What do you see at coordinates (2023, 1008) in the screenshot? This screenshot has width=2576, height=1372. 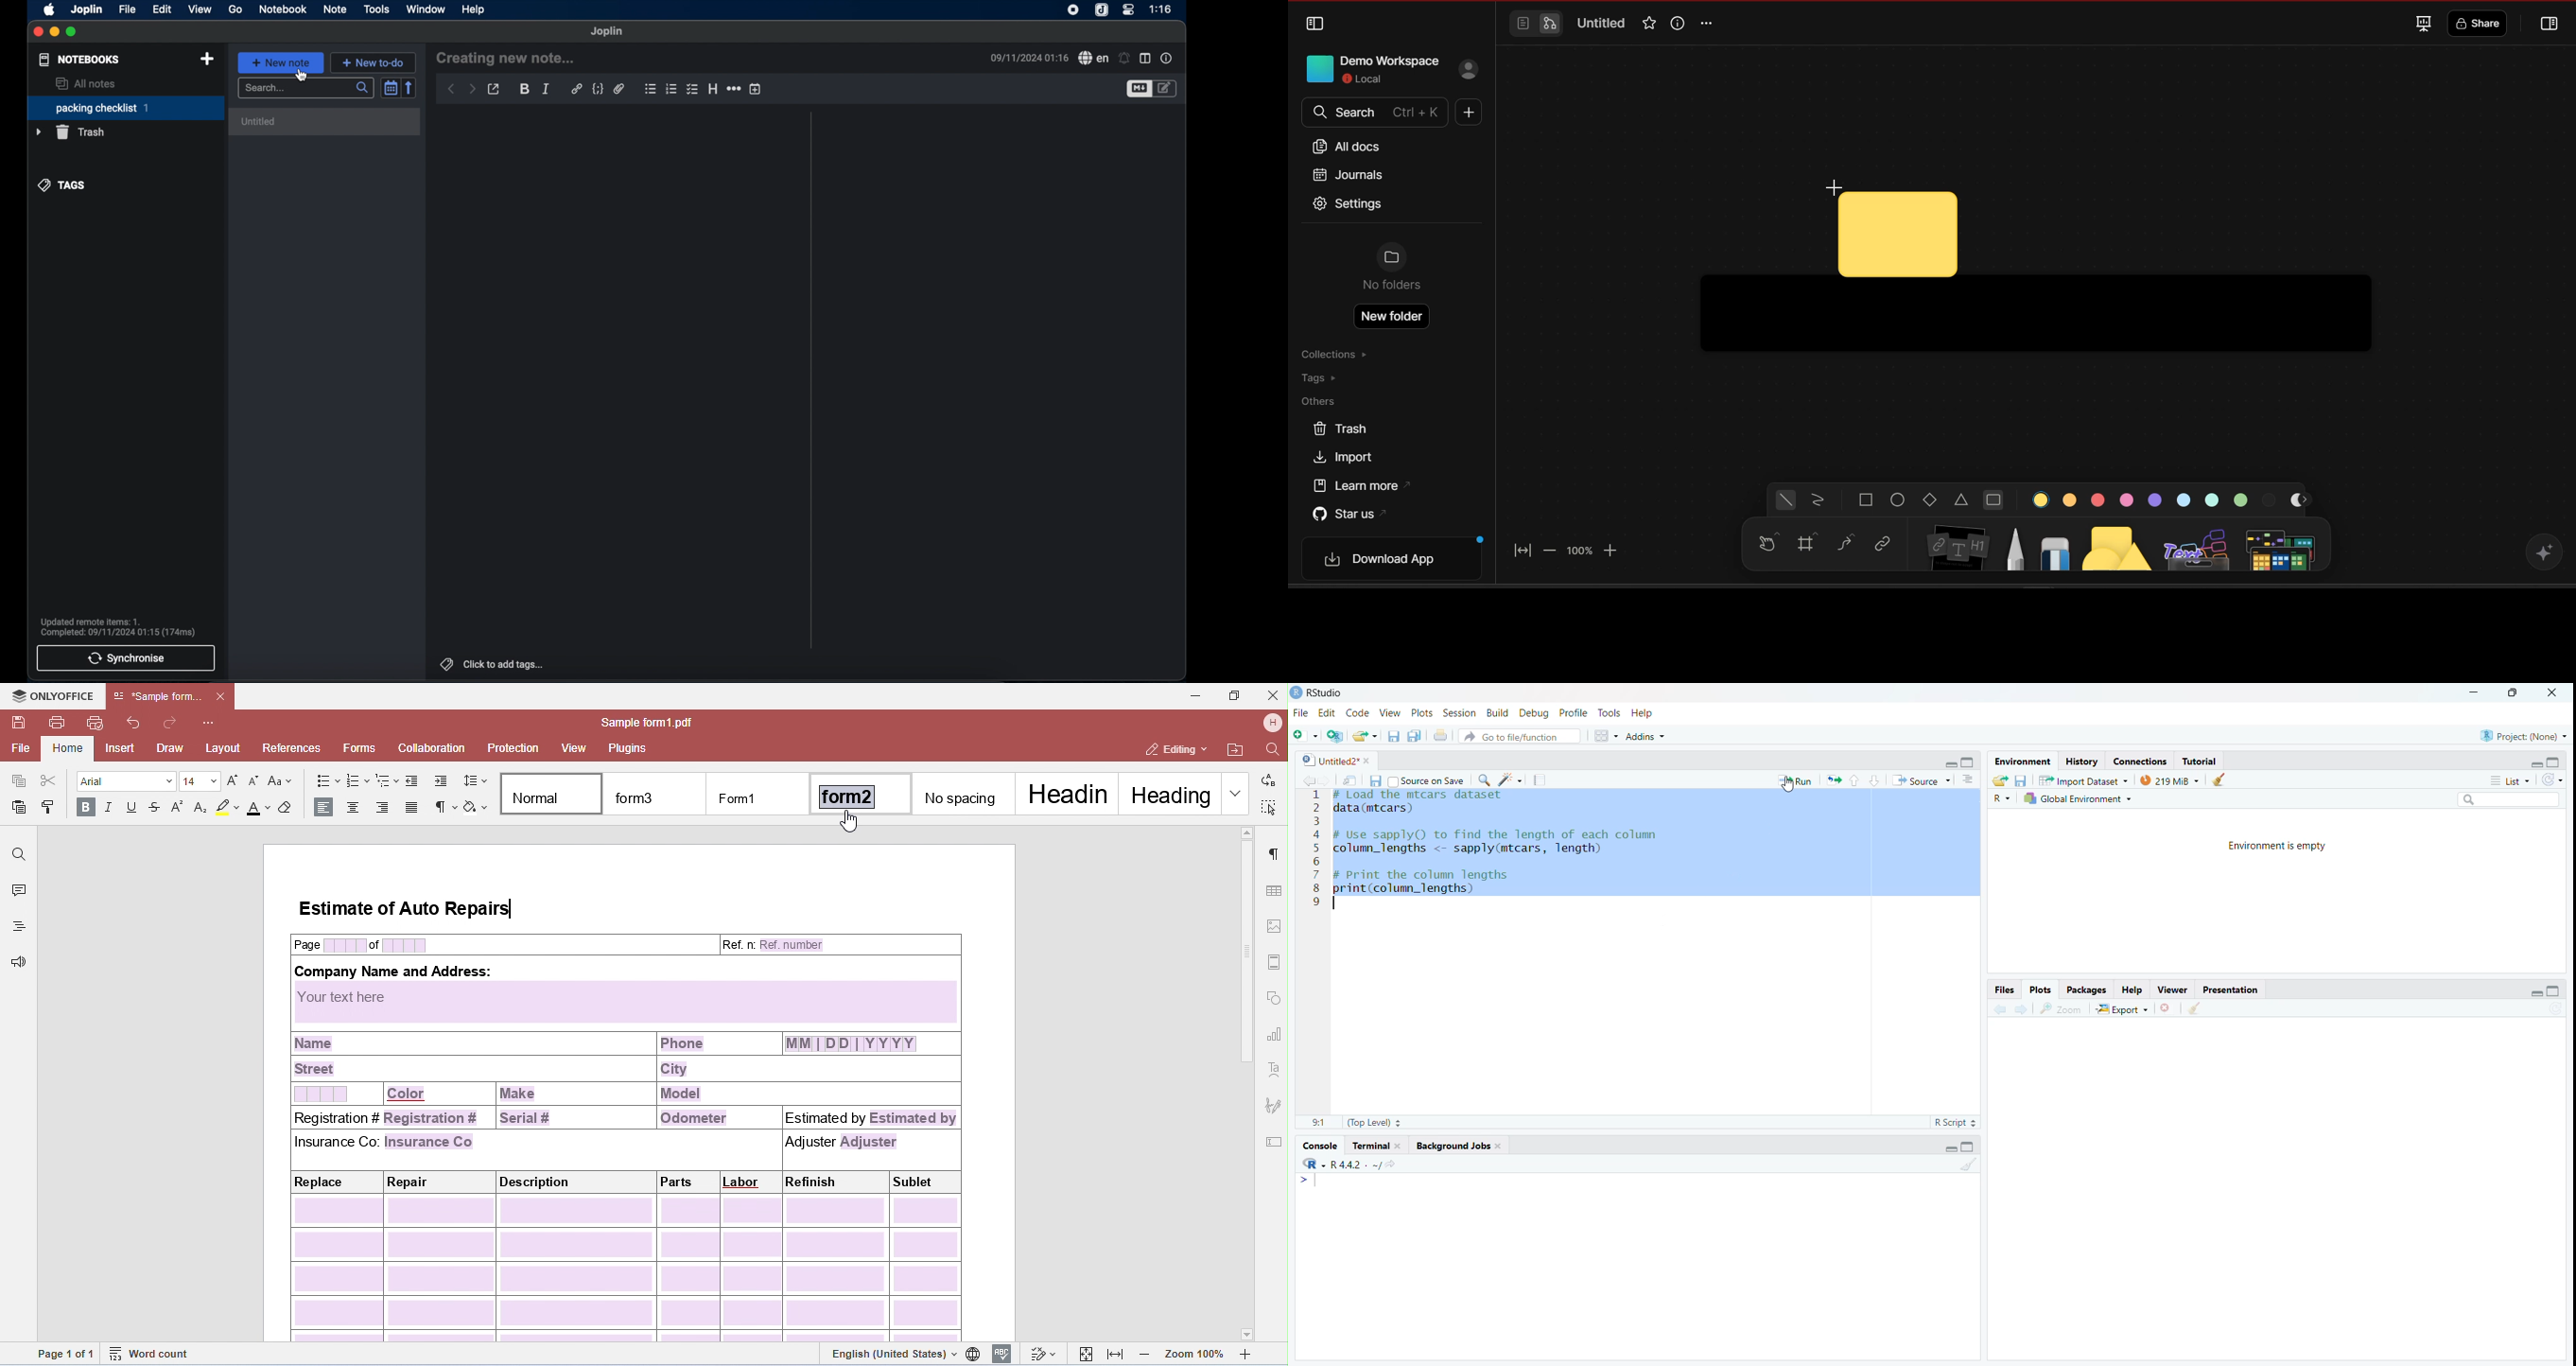 I see `Next plot` at bounding box center [2023, 1008].